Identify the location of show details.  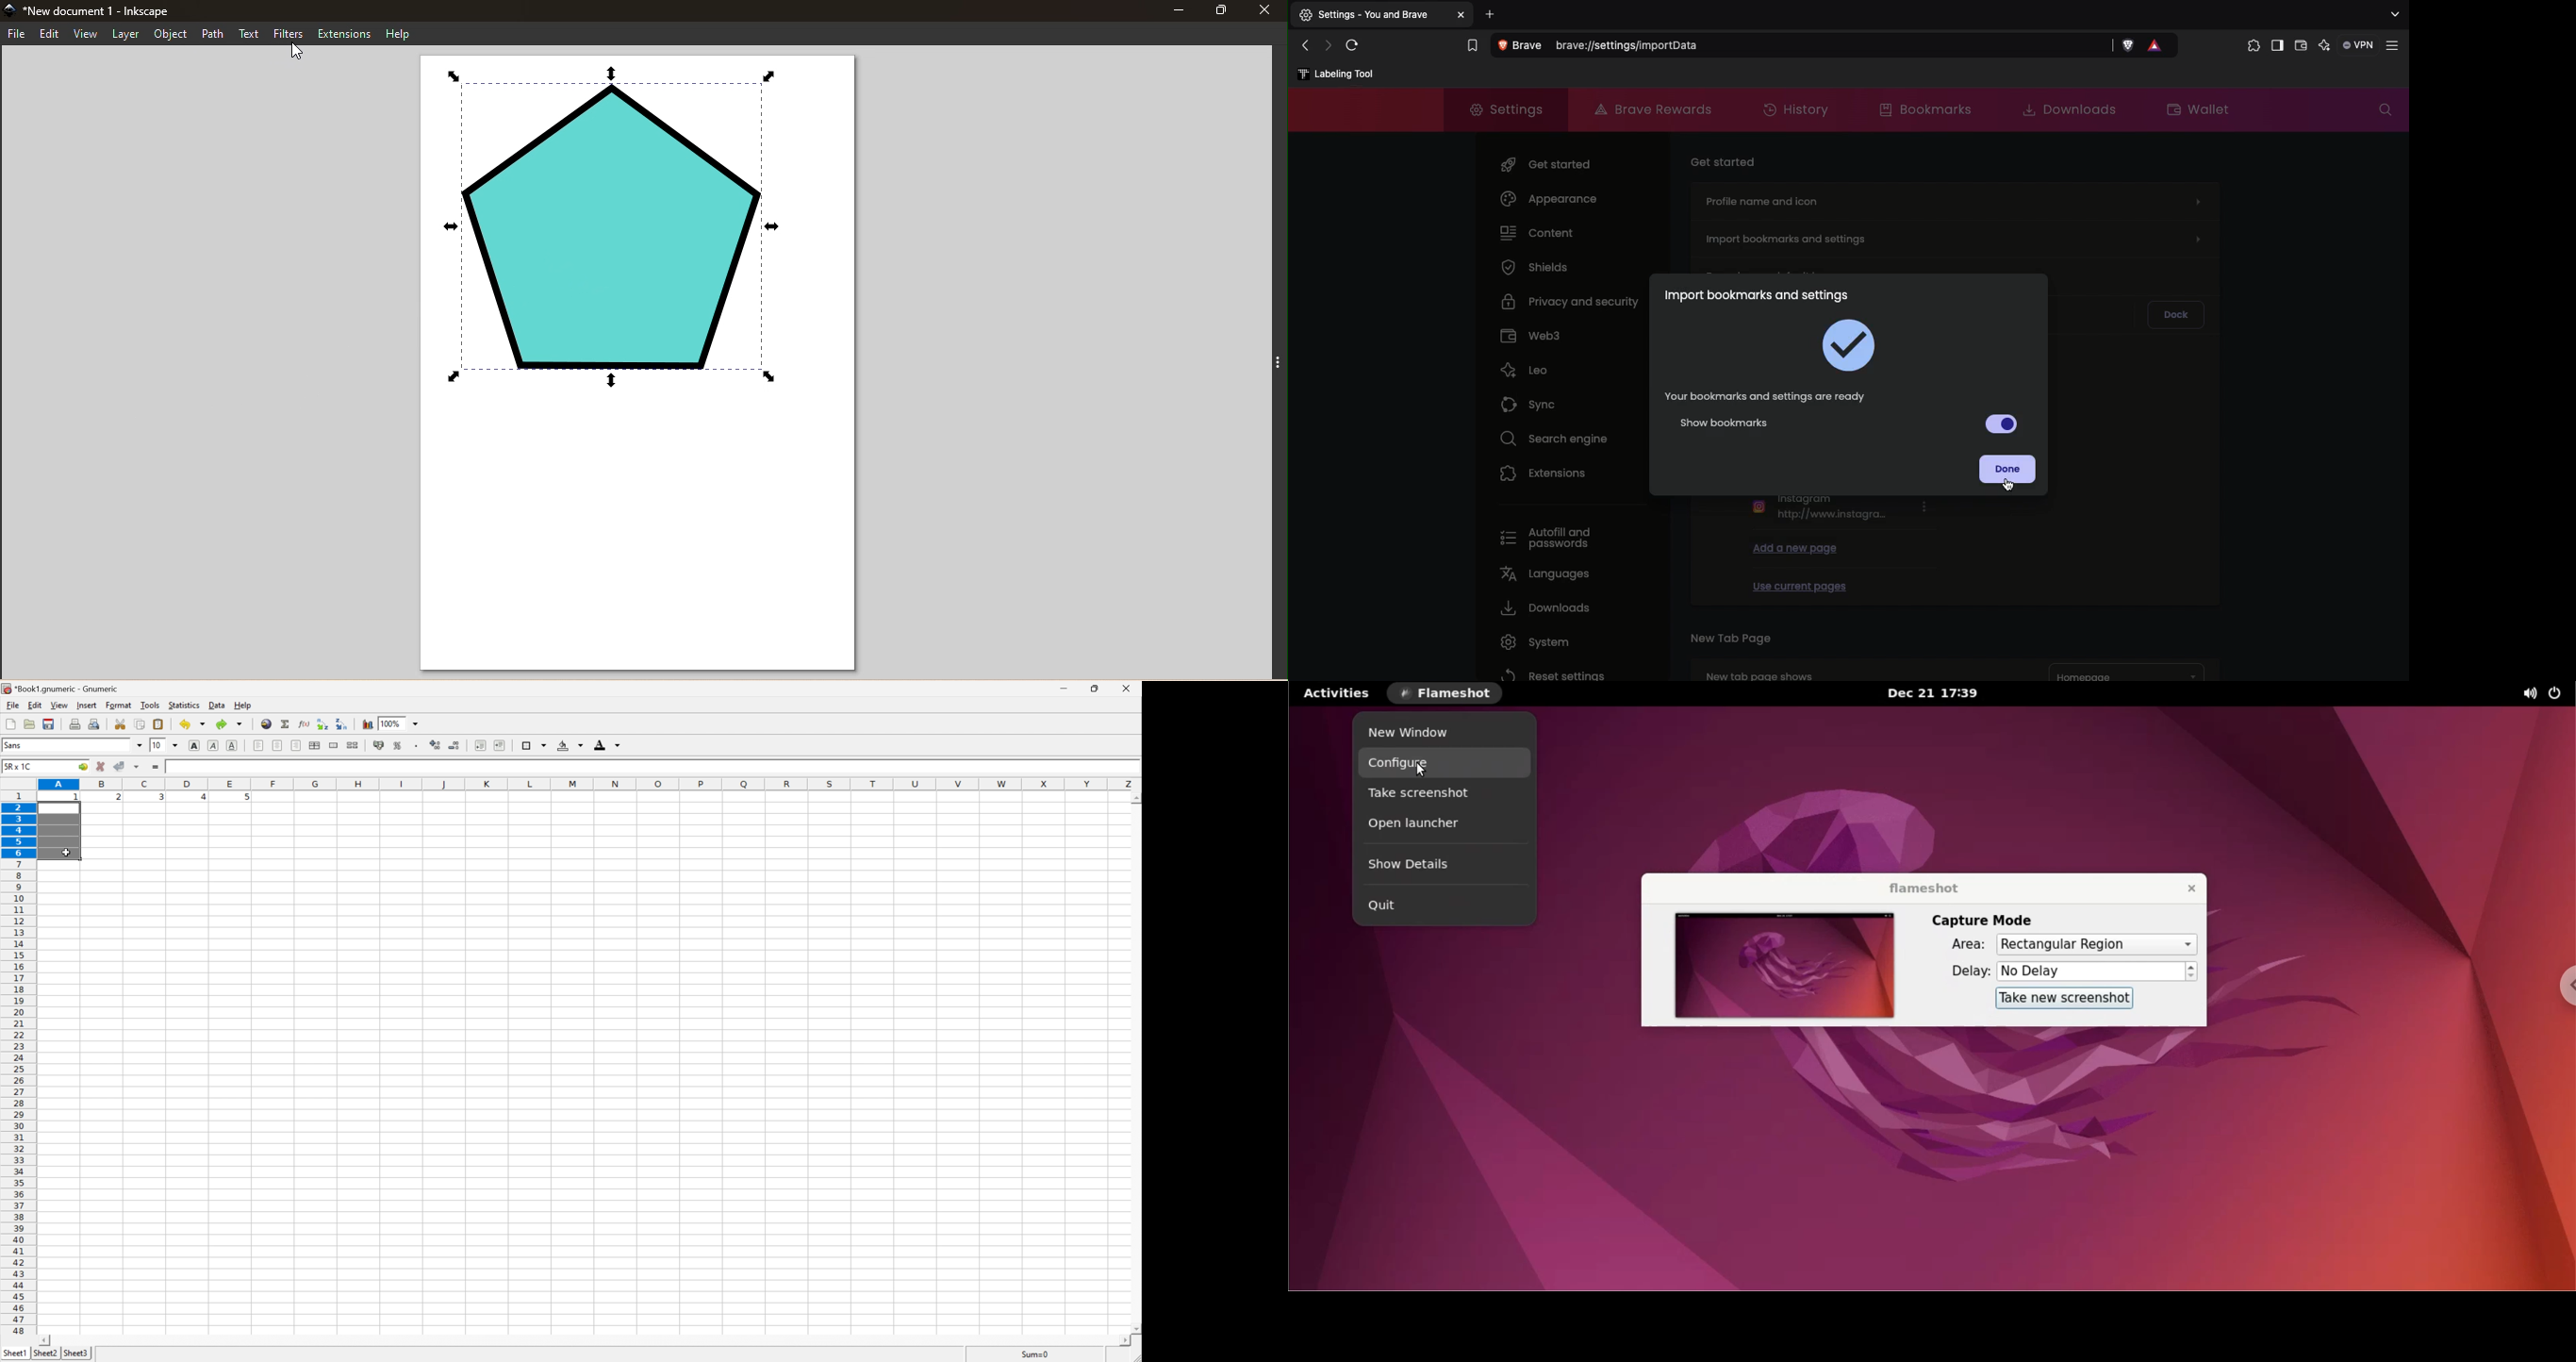
(1443, 864).